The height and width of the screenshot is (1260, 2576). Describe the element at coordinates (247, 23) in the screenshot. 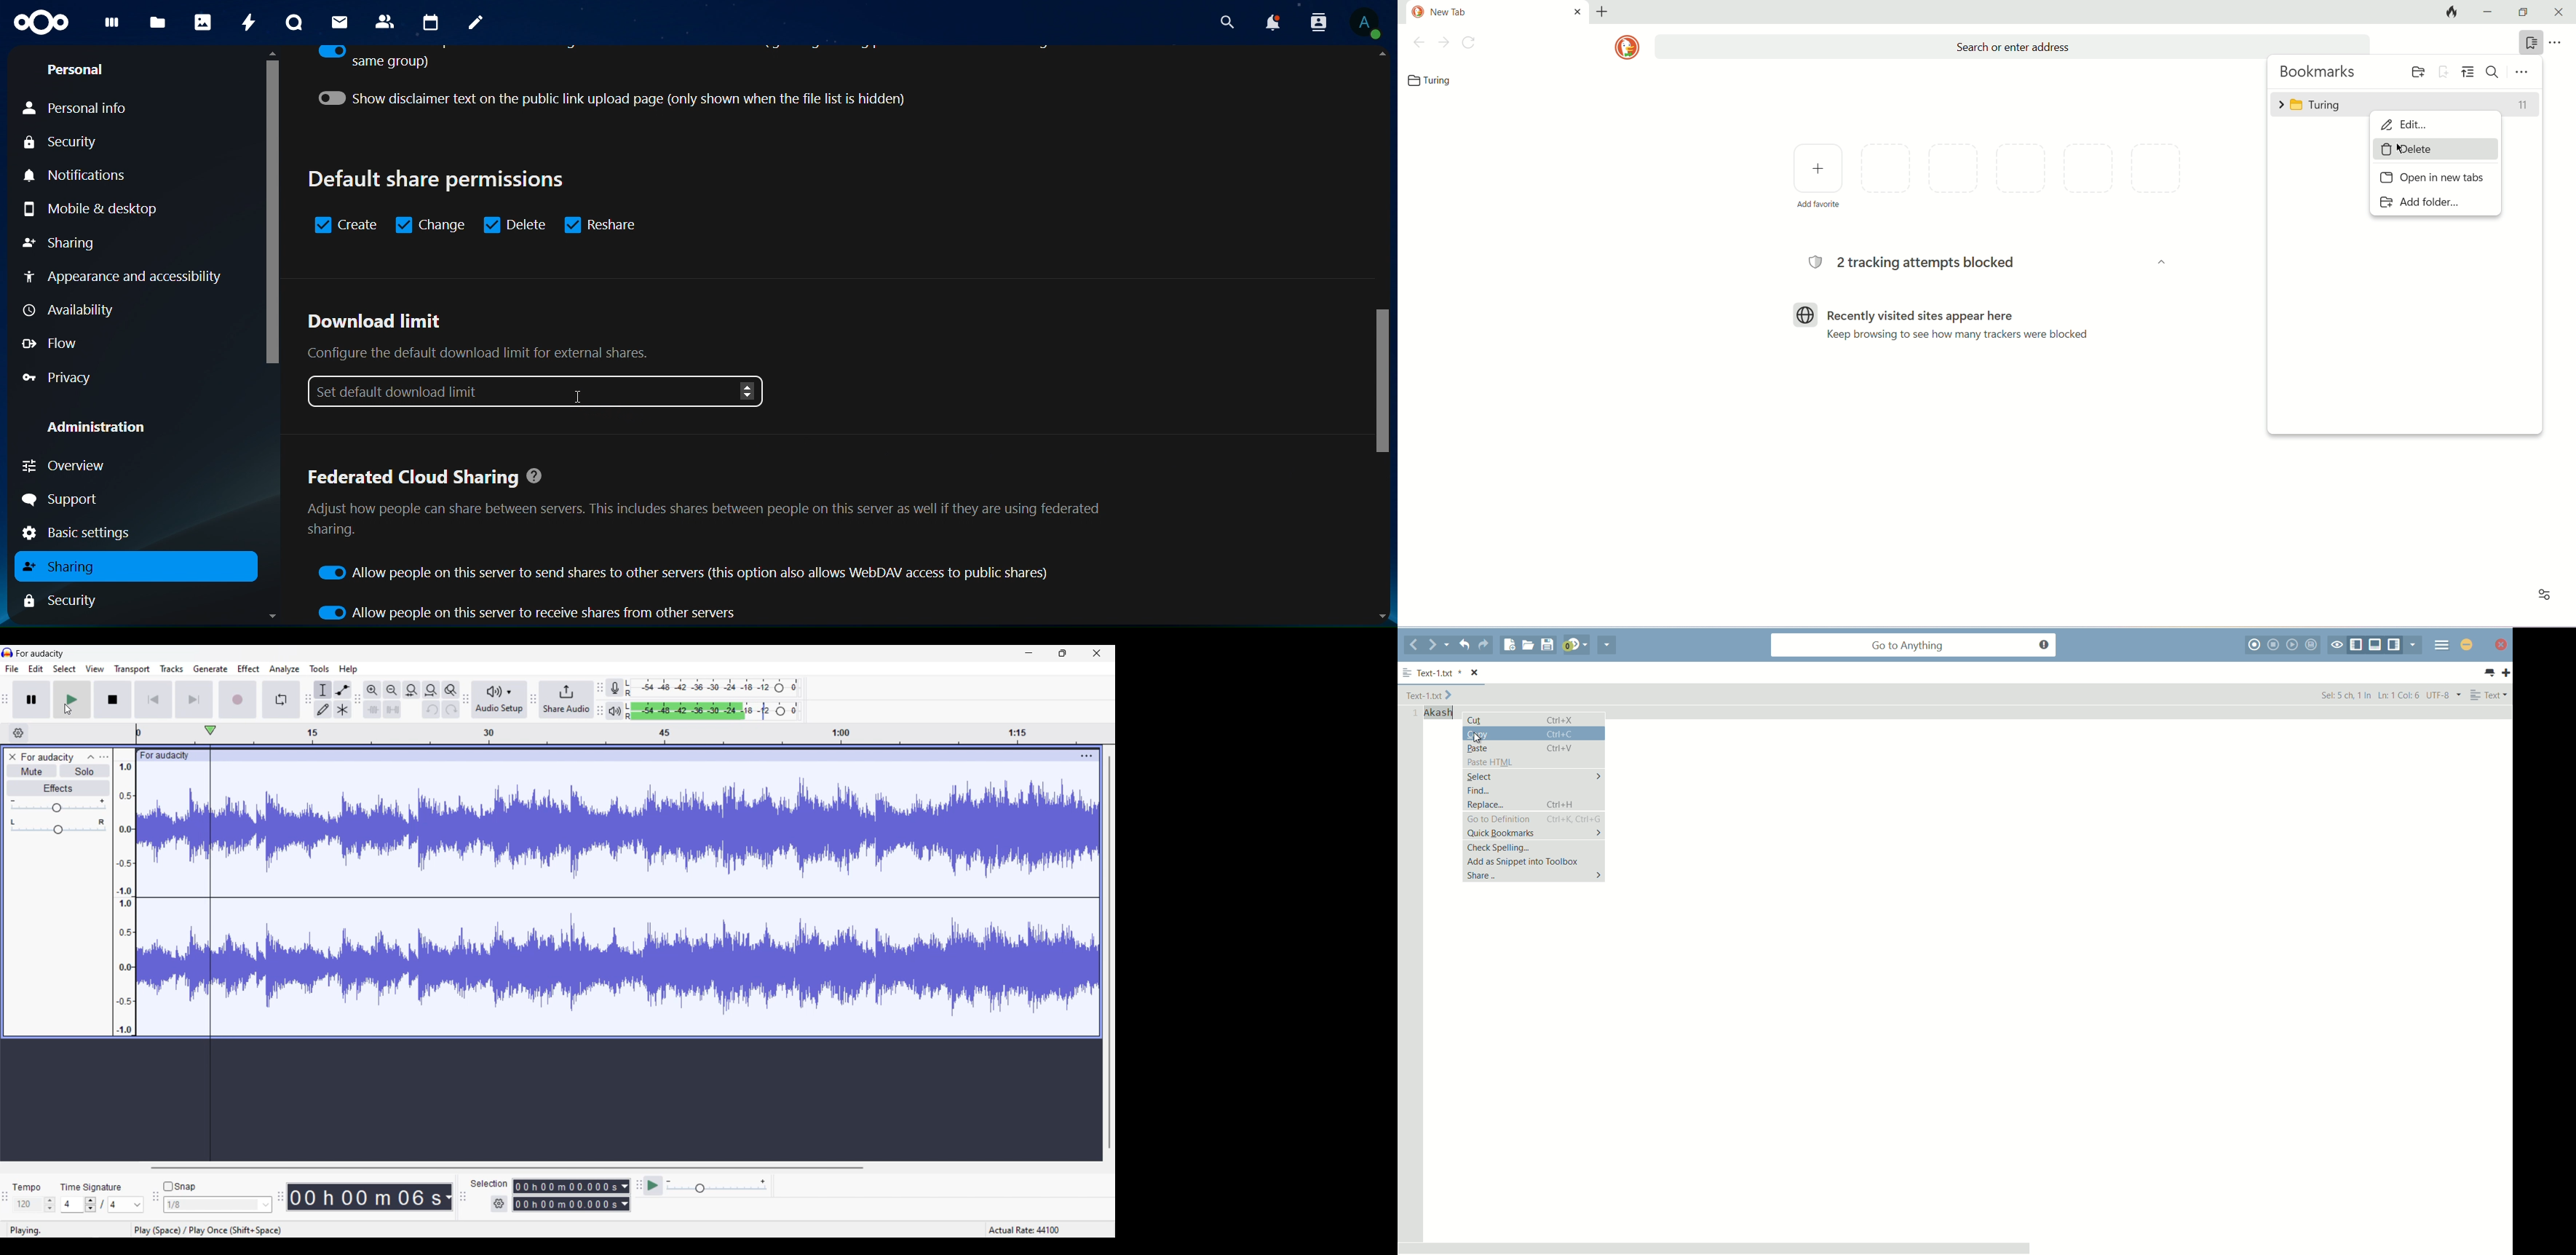

I see `activity` at that location.